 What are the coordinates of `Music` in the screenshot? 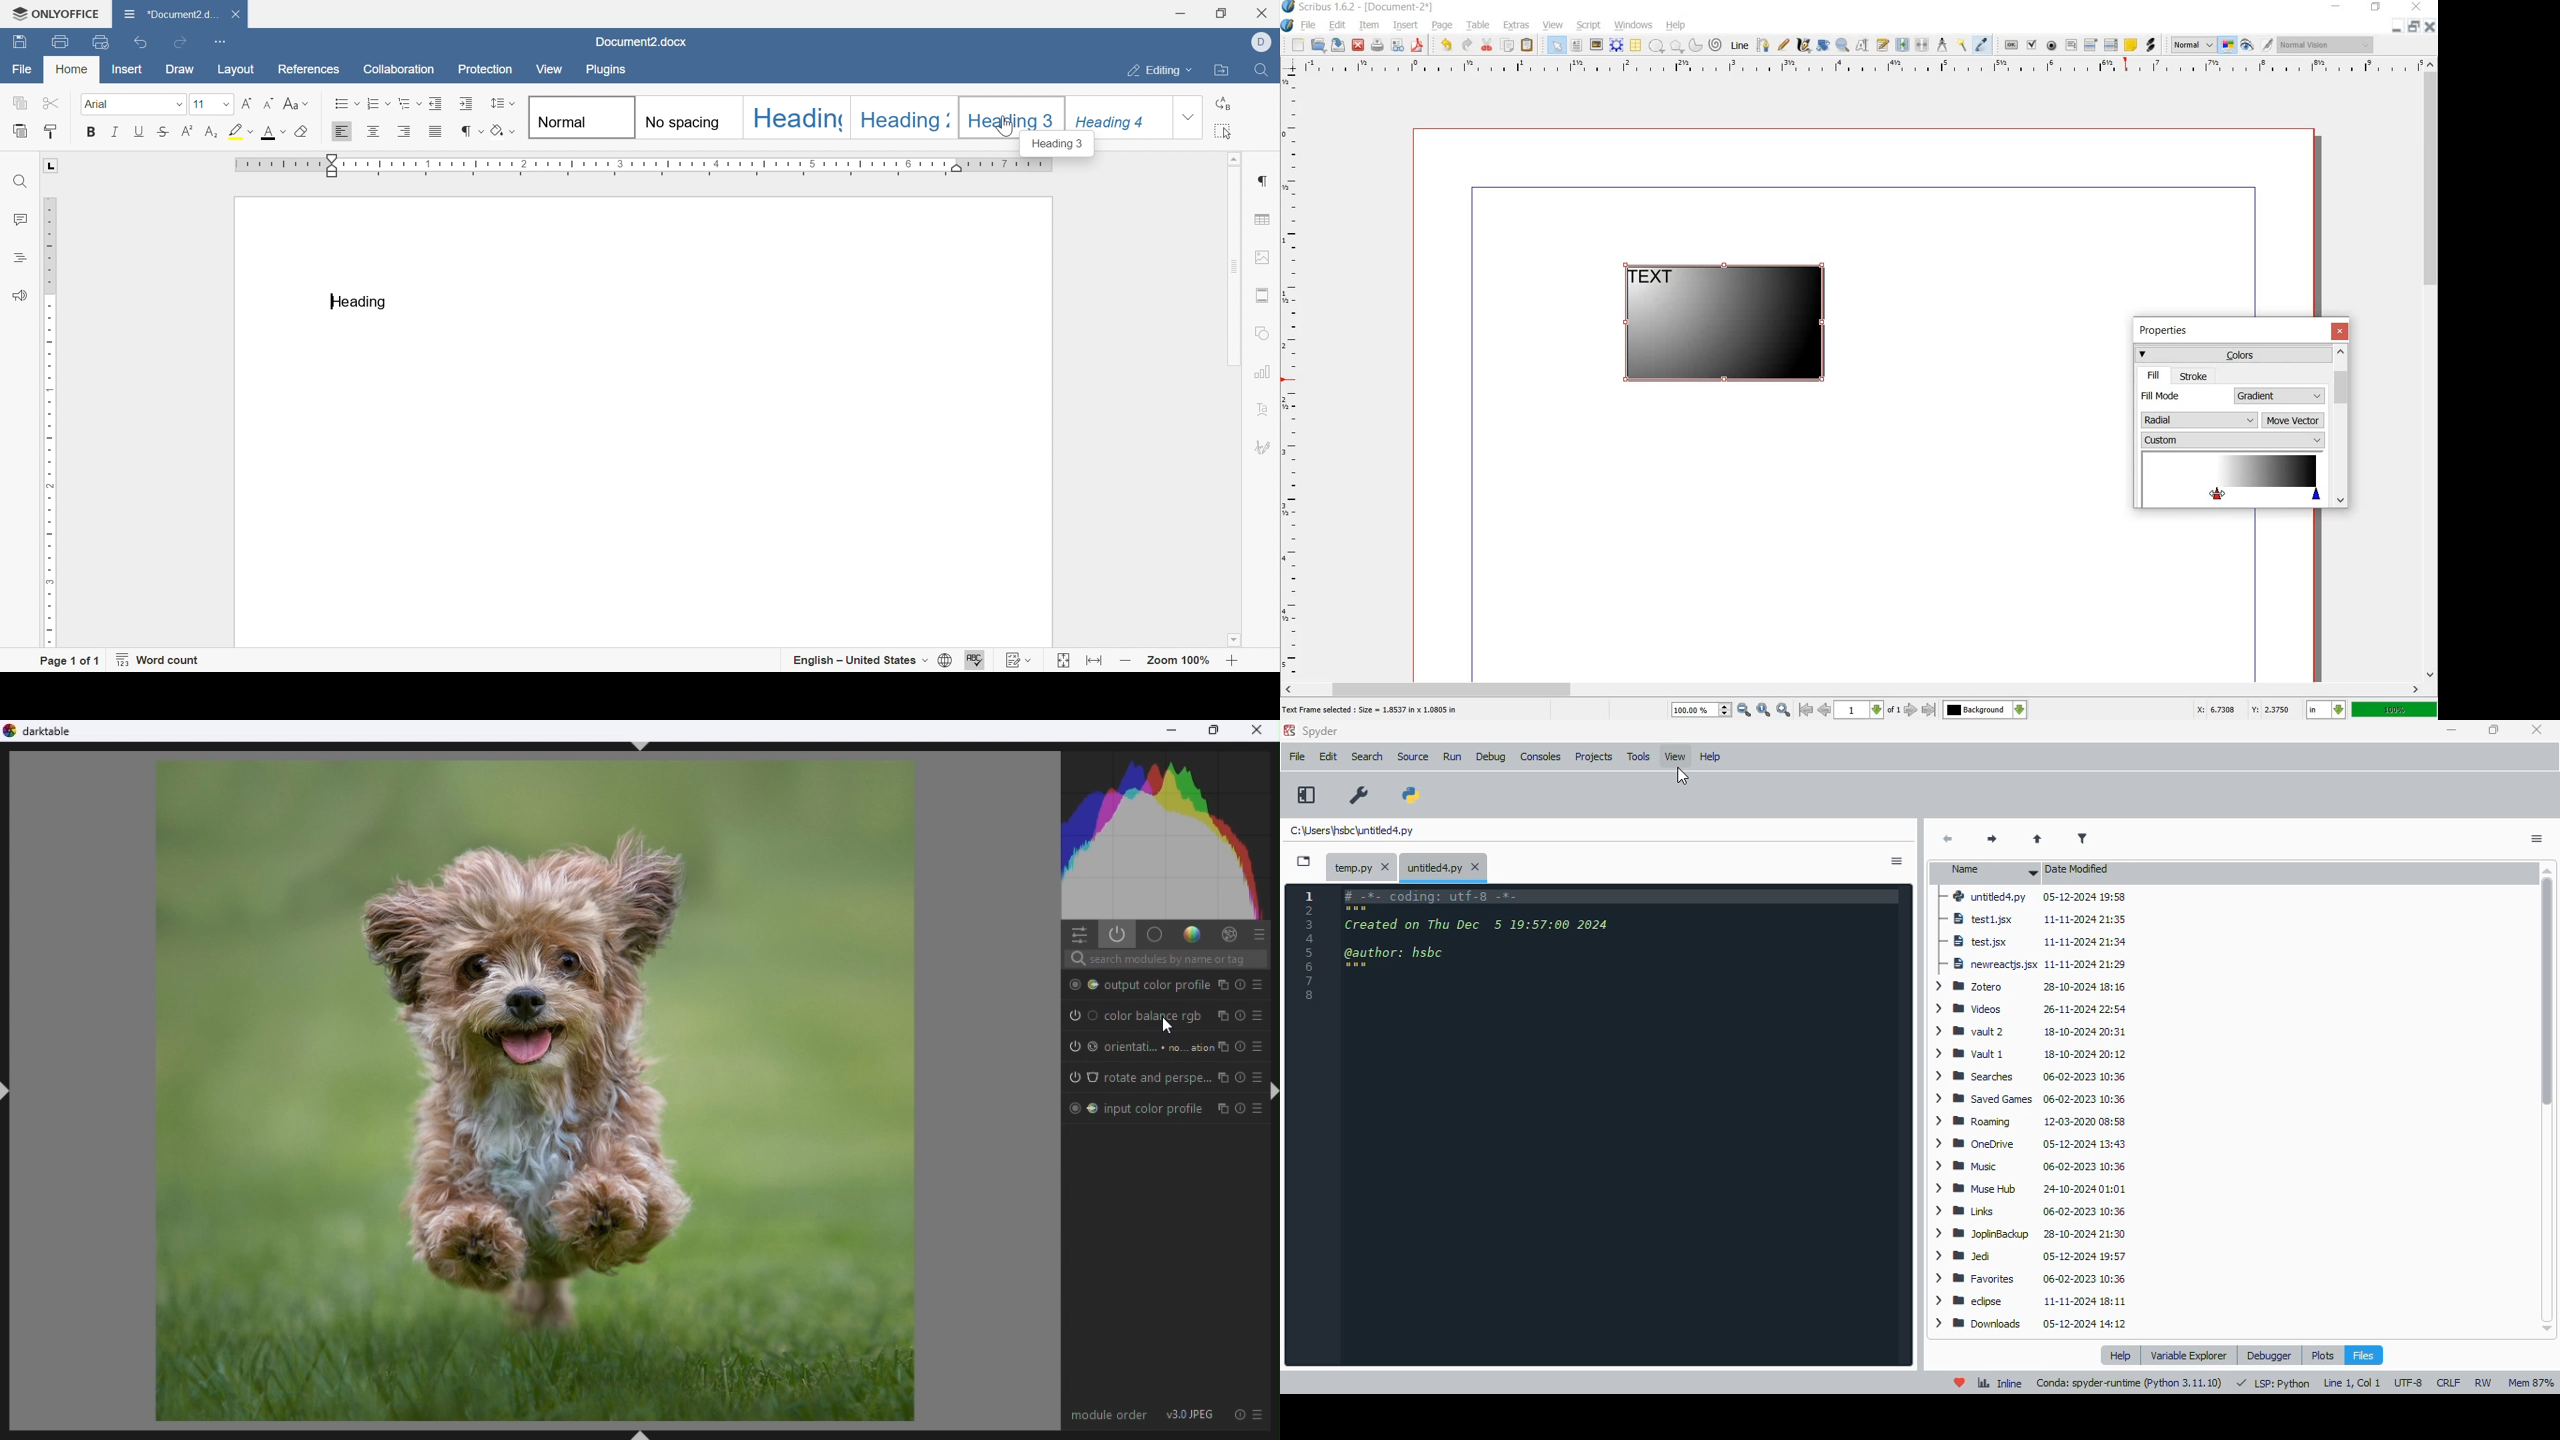 It's located at (2025, 1165).